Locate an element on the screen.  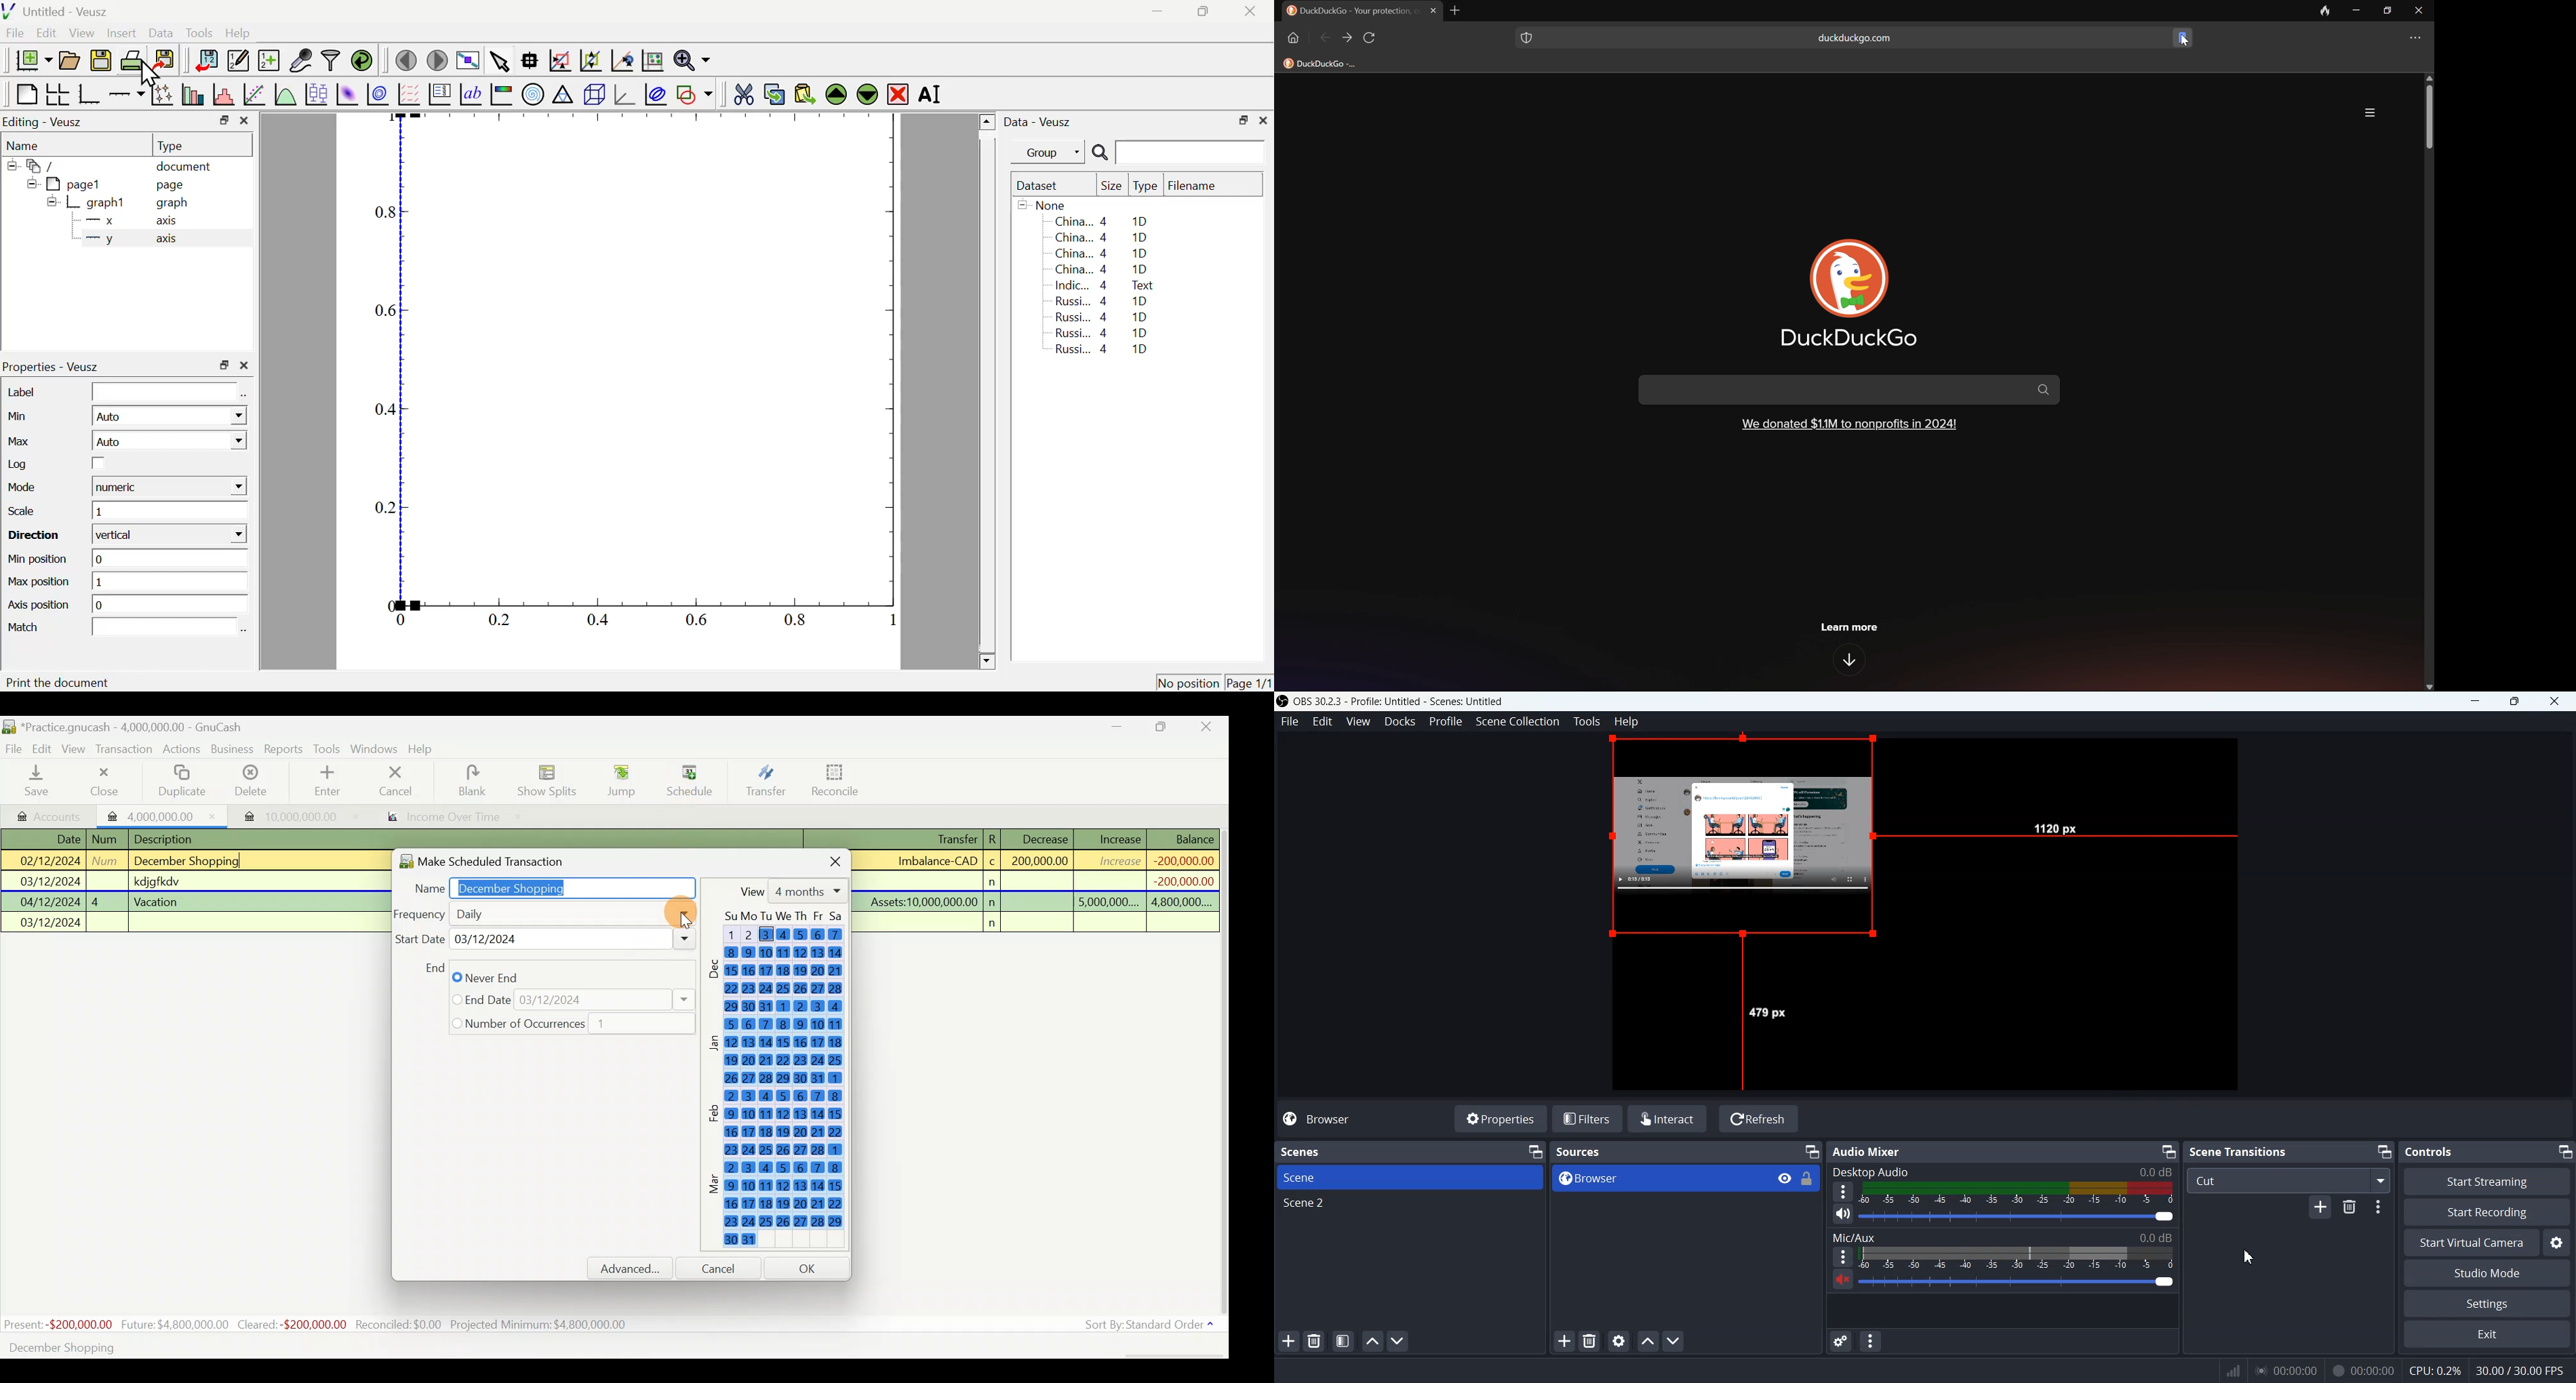
More is located at coordinates (2419, 38).